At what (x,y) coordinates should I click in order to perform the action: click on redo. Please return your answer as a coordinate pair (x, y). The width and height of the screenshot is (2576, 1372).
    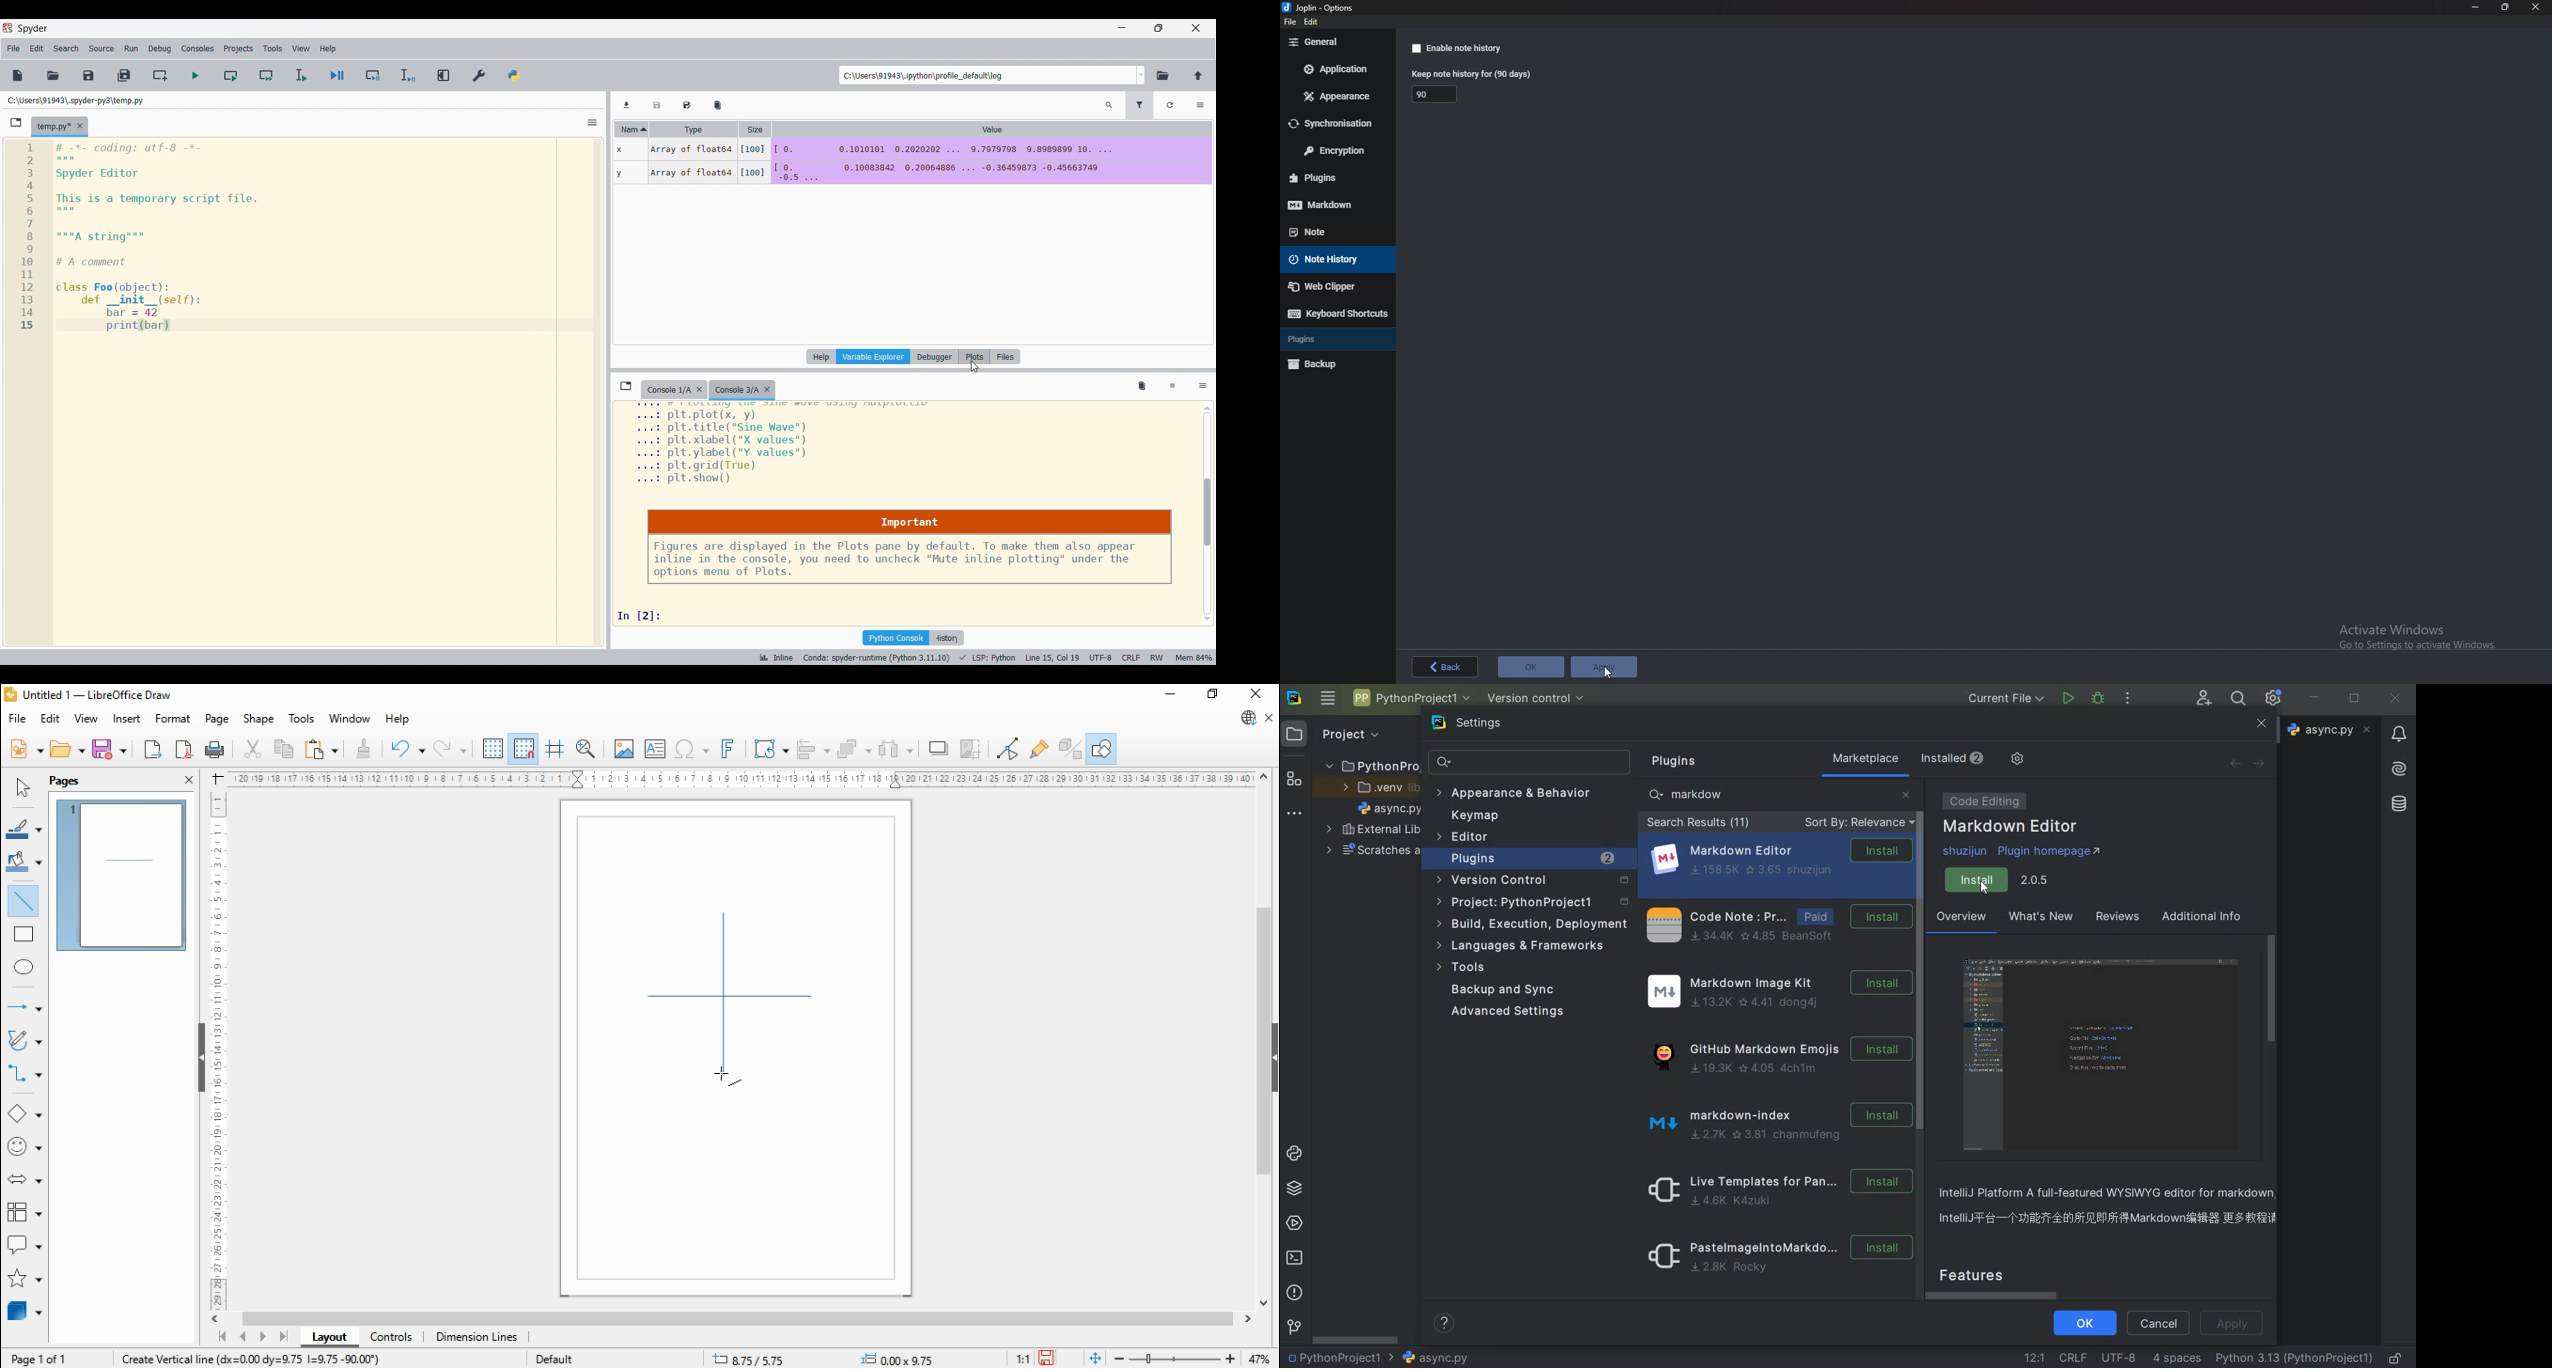
    Looking at the image, I should click on (451, 748).